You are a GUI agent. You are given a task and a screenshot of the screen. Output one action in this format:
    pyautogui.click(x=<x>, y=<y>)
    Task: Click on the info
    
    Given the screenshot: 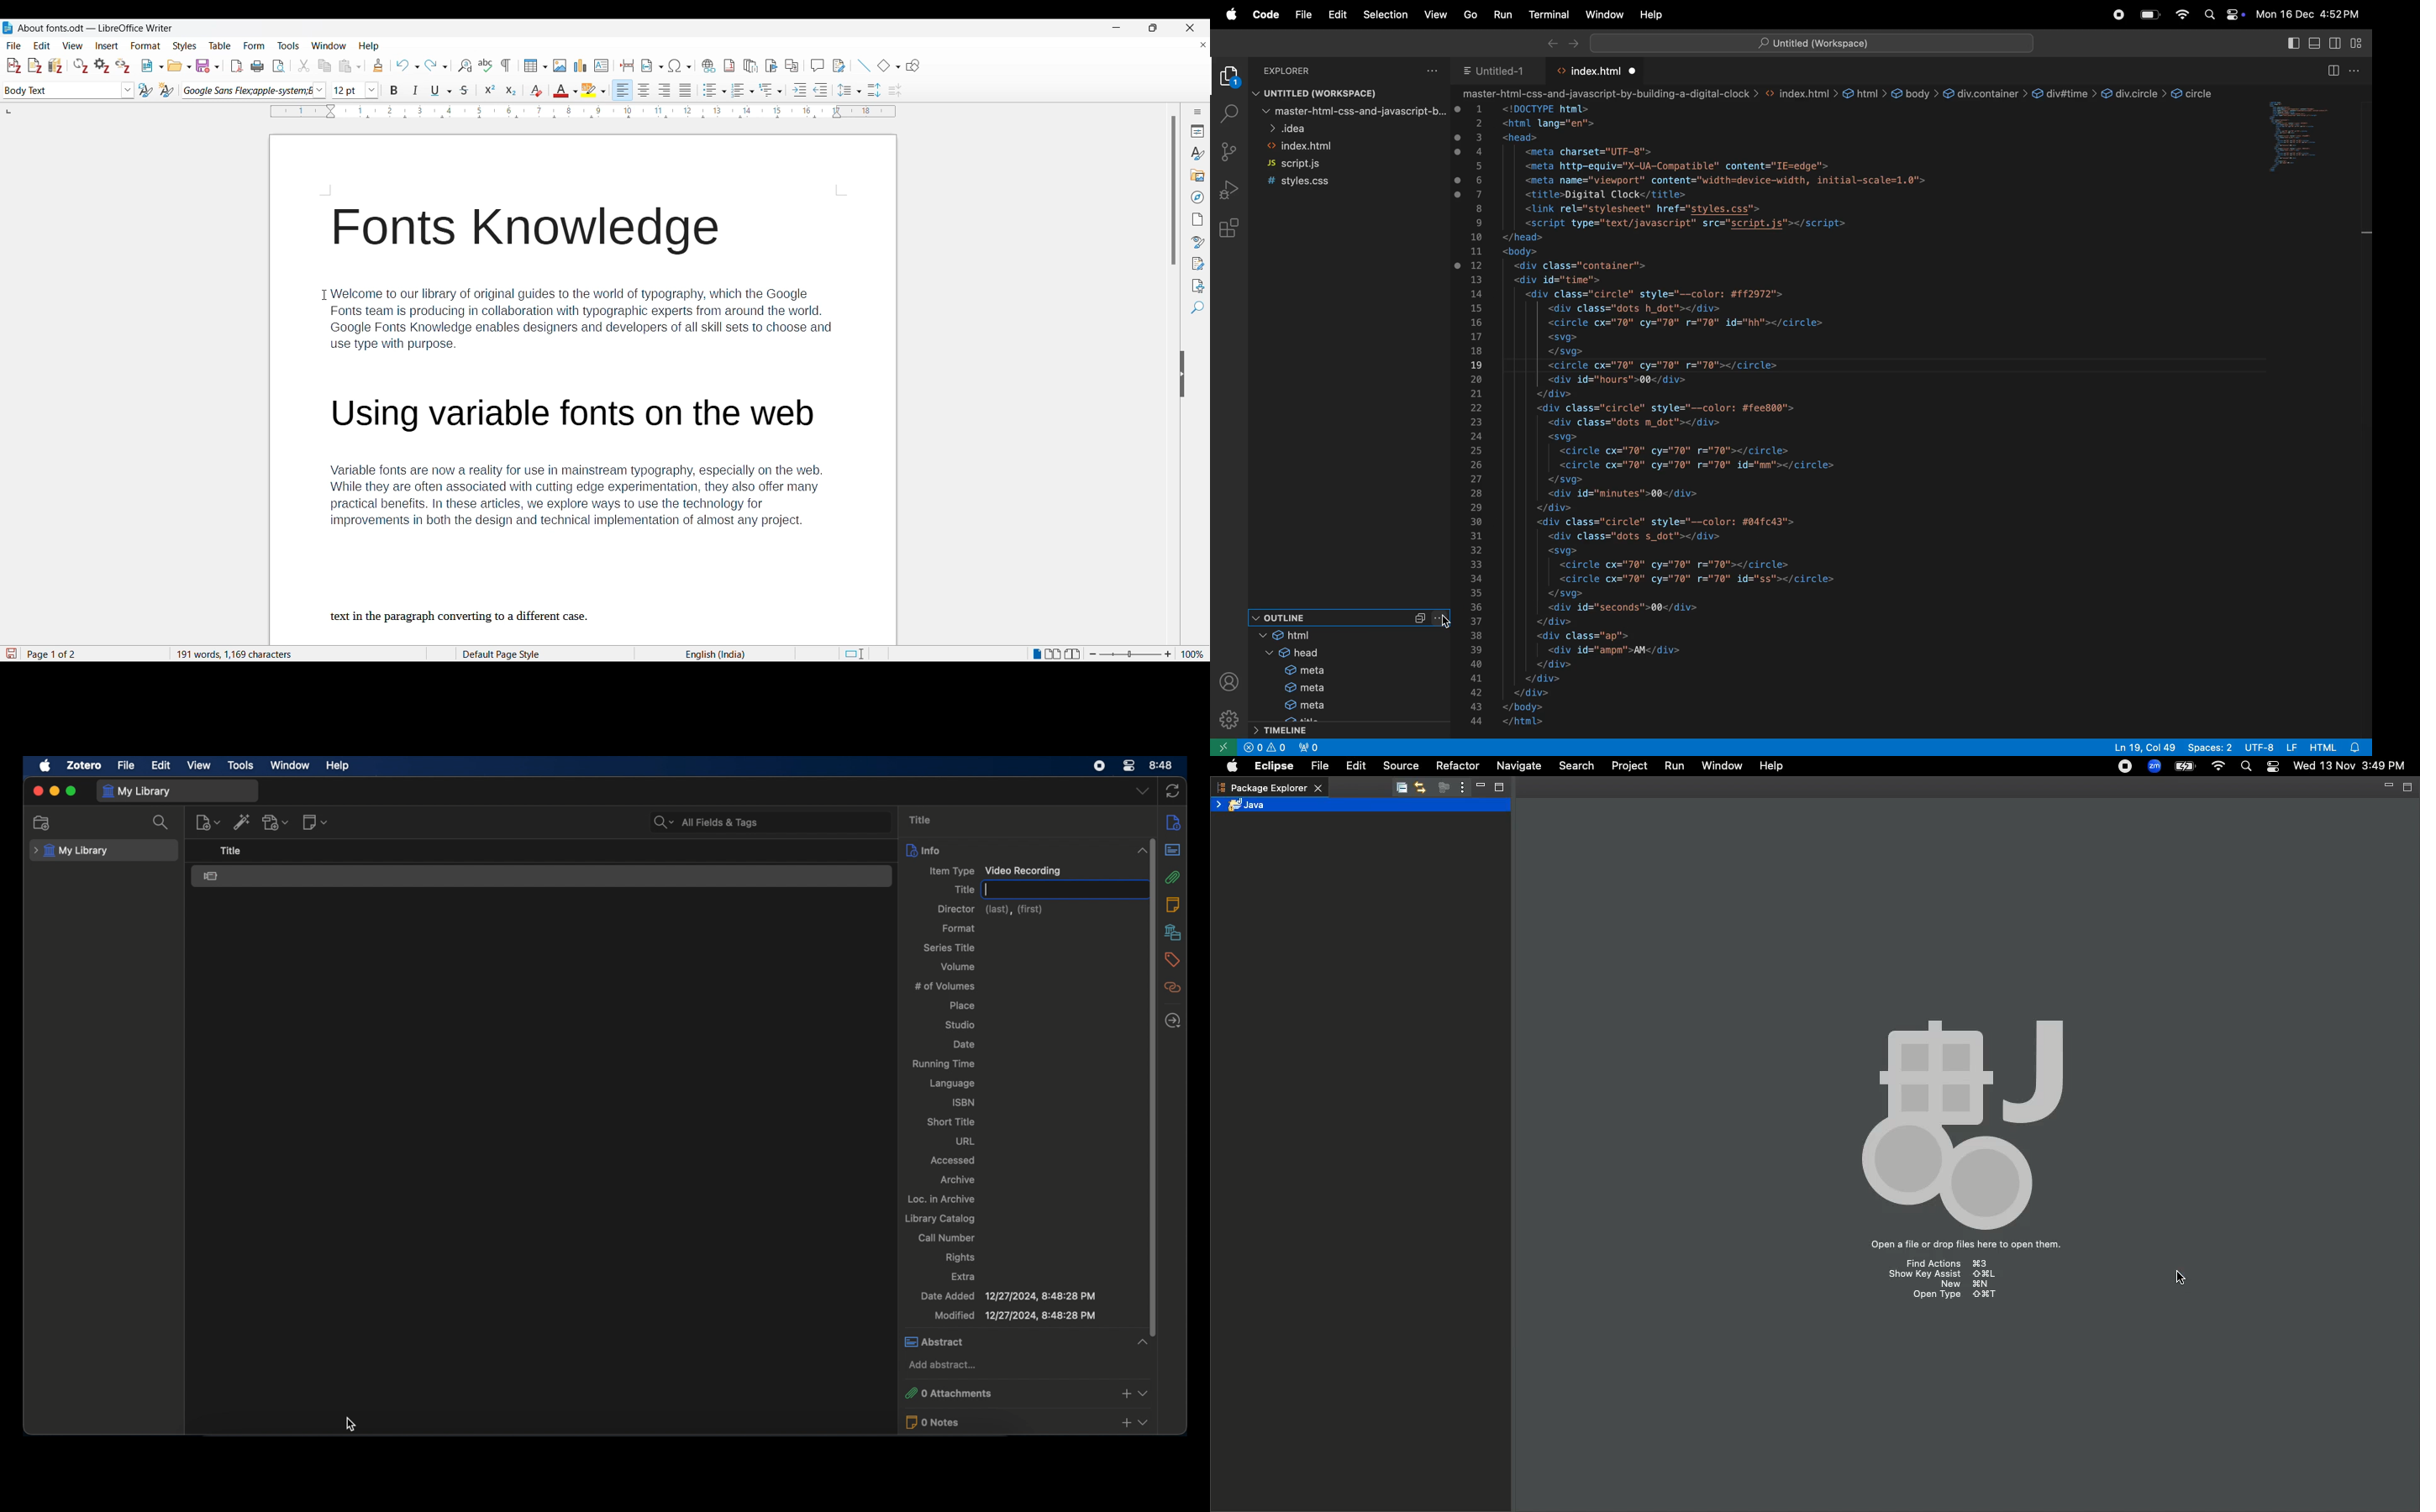 What is the action you would take?
    pyautogui.click(x=1175, y=823)
    